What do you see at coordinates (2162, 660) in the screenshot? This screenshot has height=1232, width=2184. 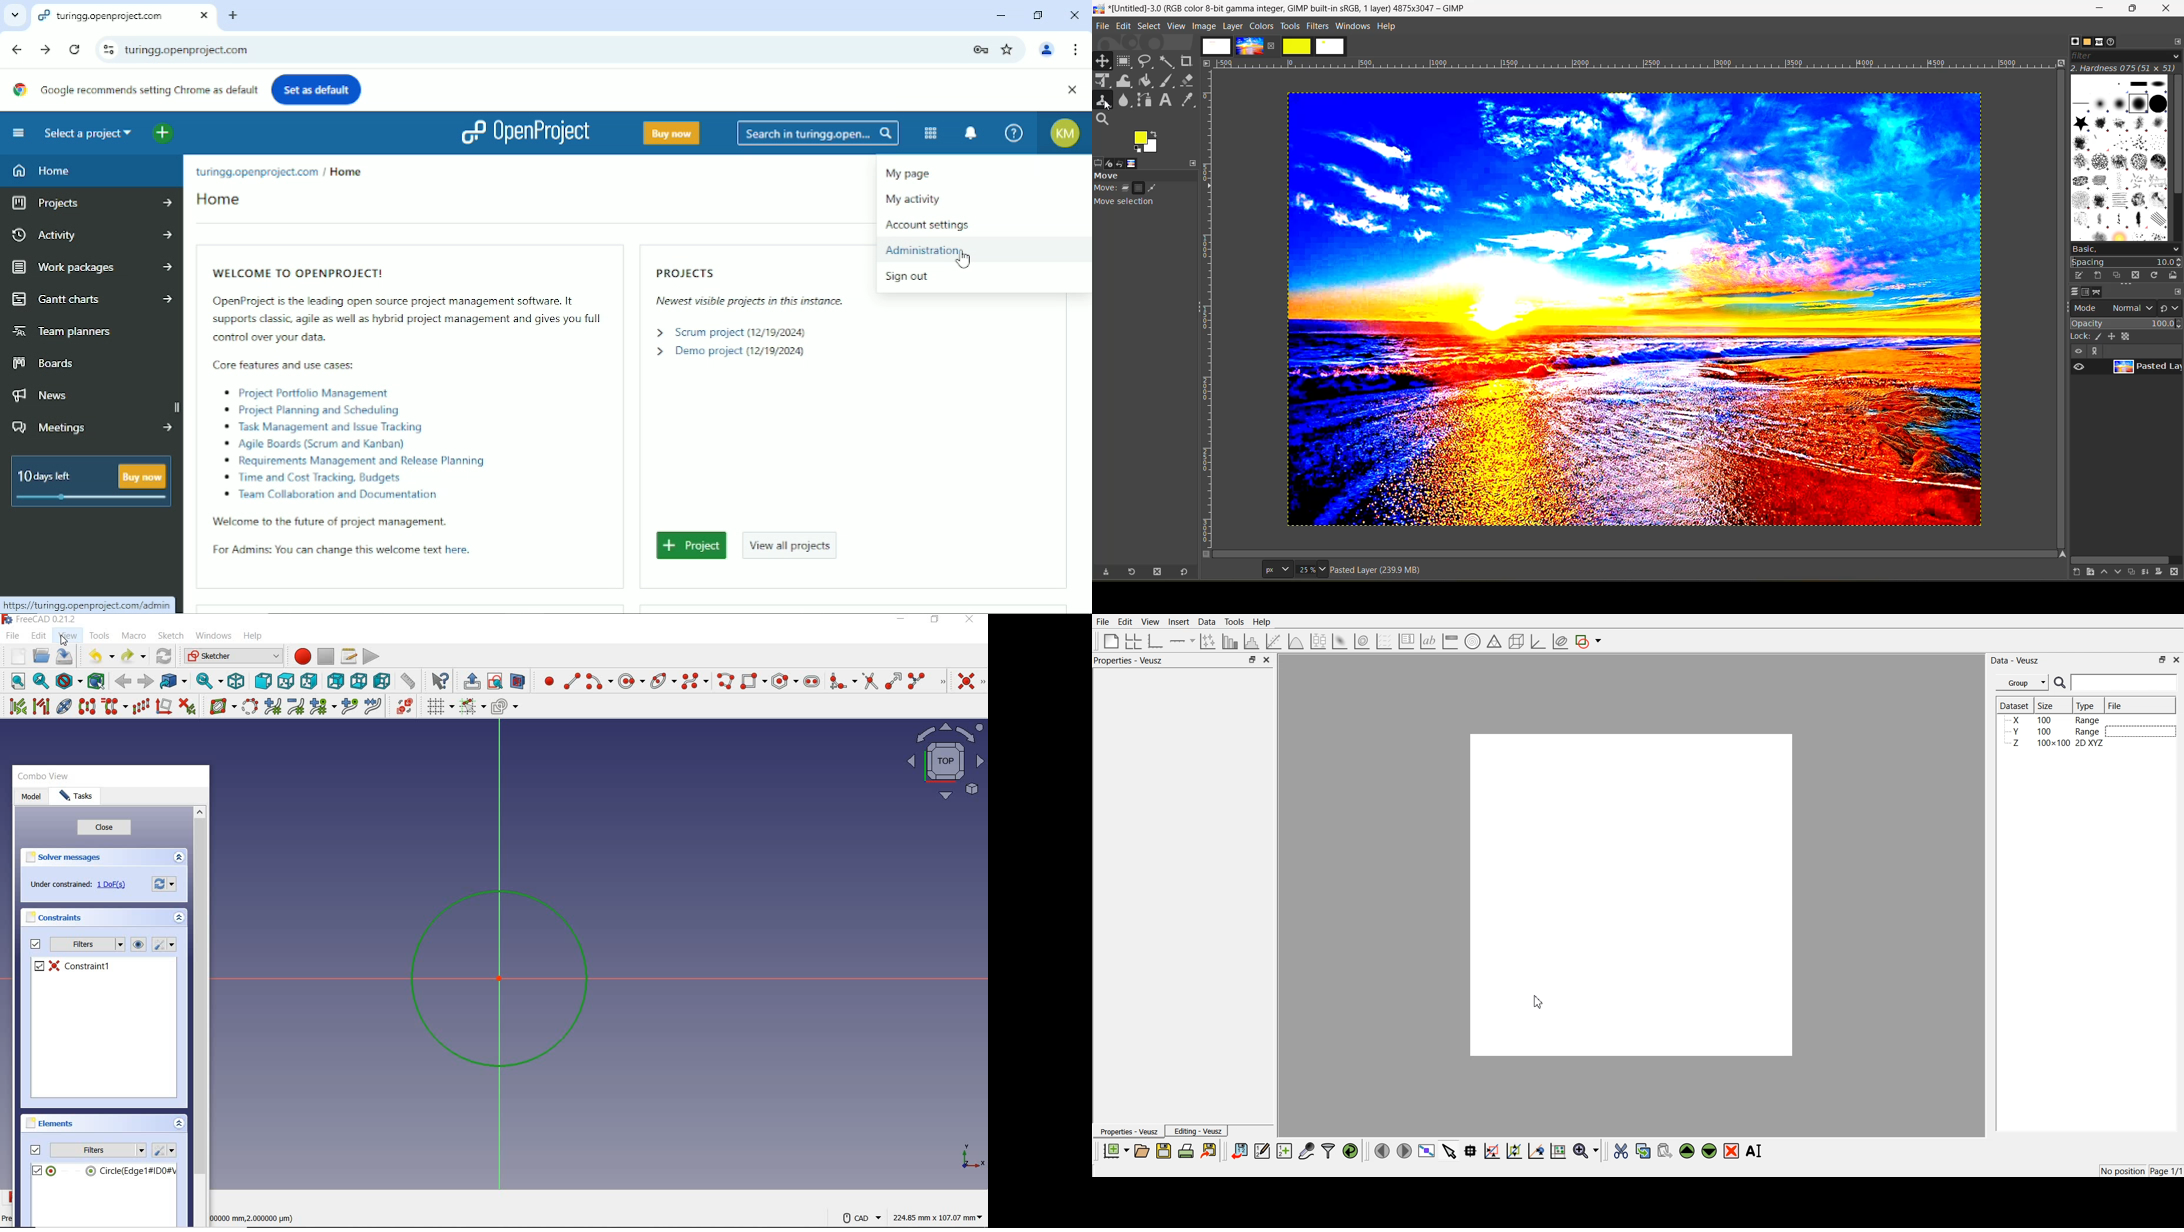 I see `Maximize` at bounding box center [2162, 660].